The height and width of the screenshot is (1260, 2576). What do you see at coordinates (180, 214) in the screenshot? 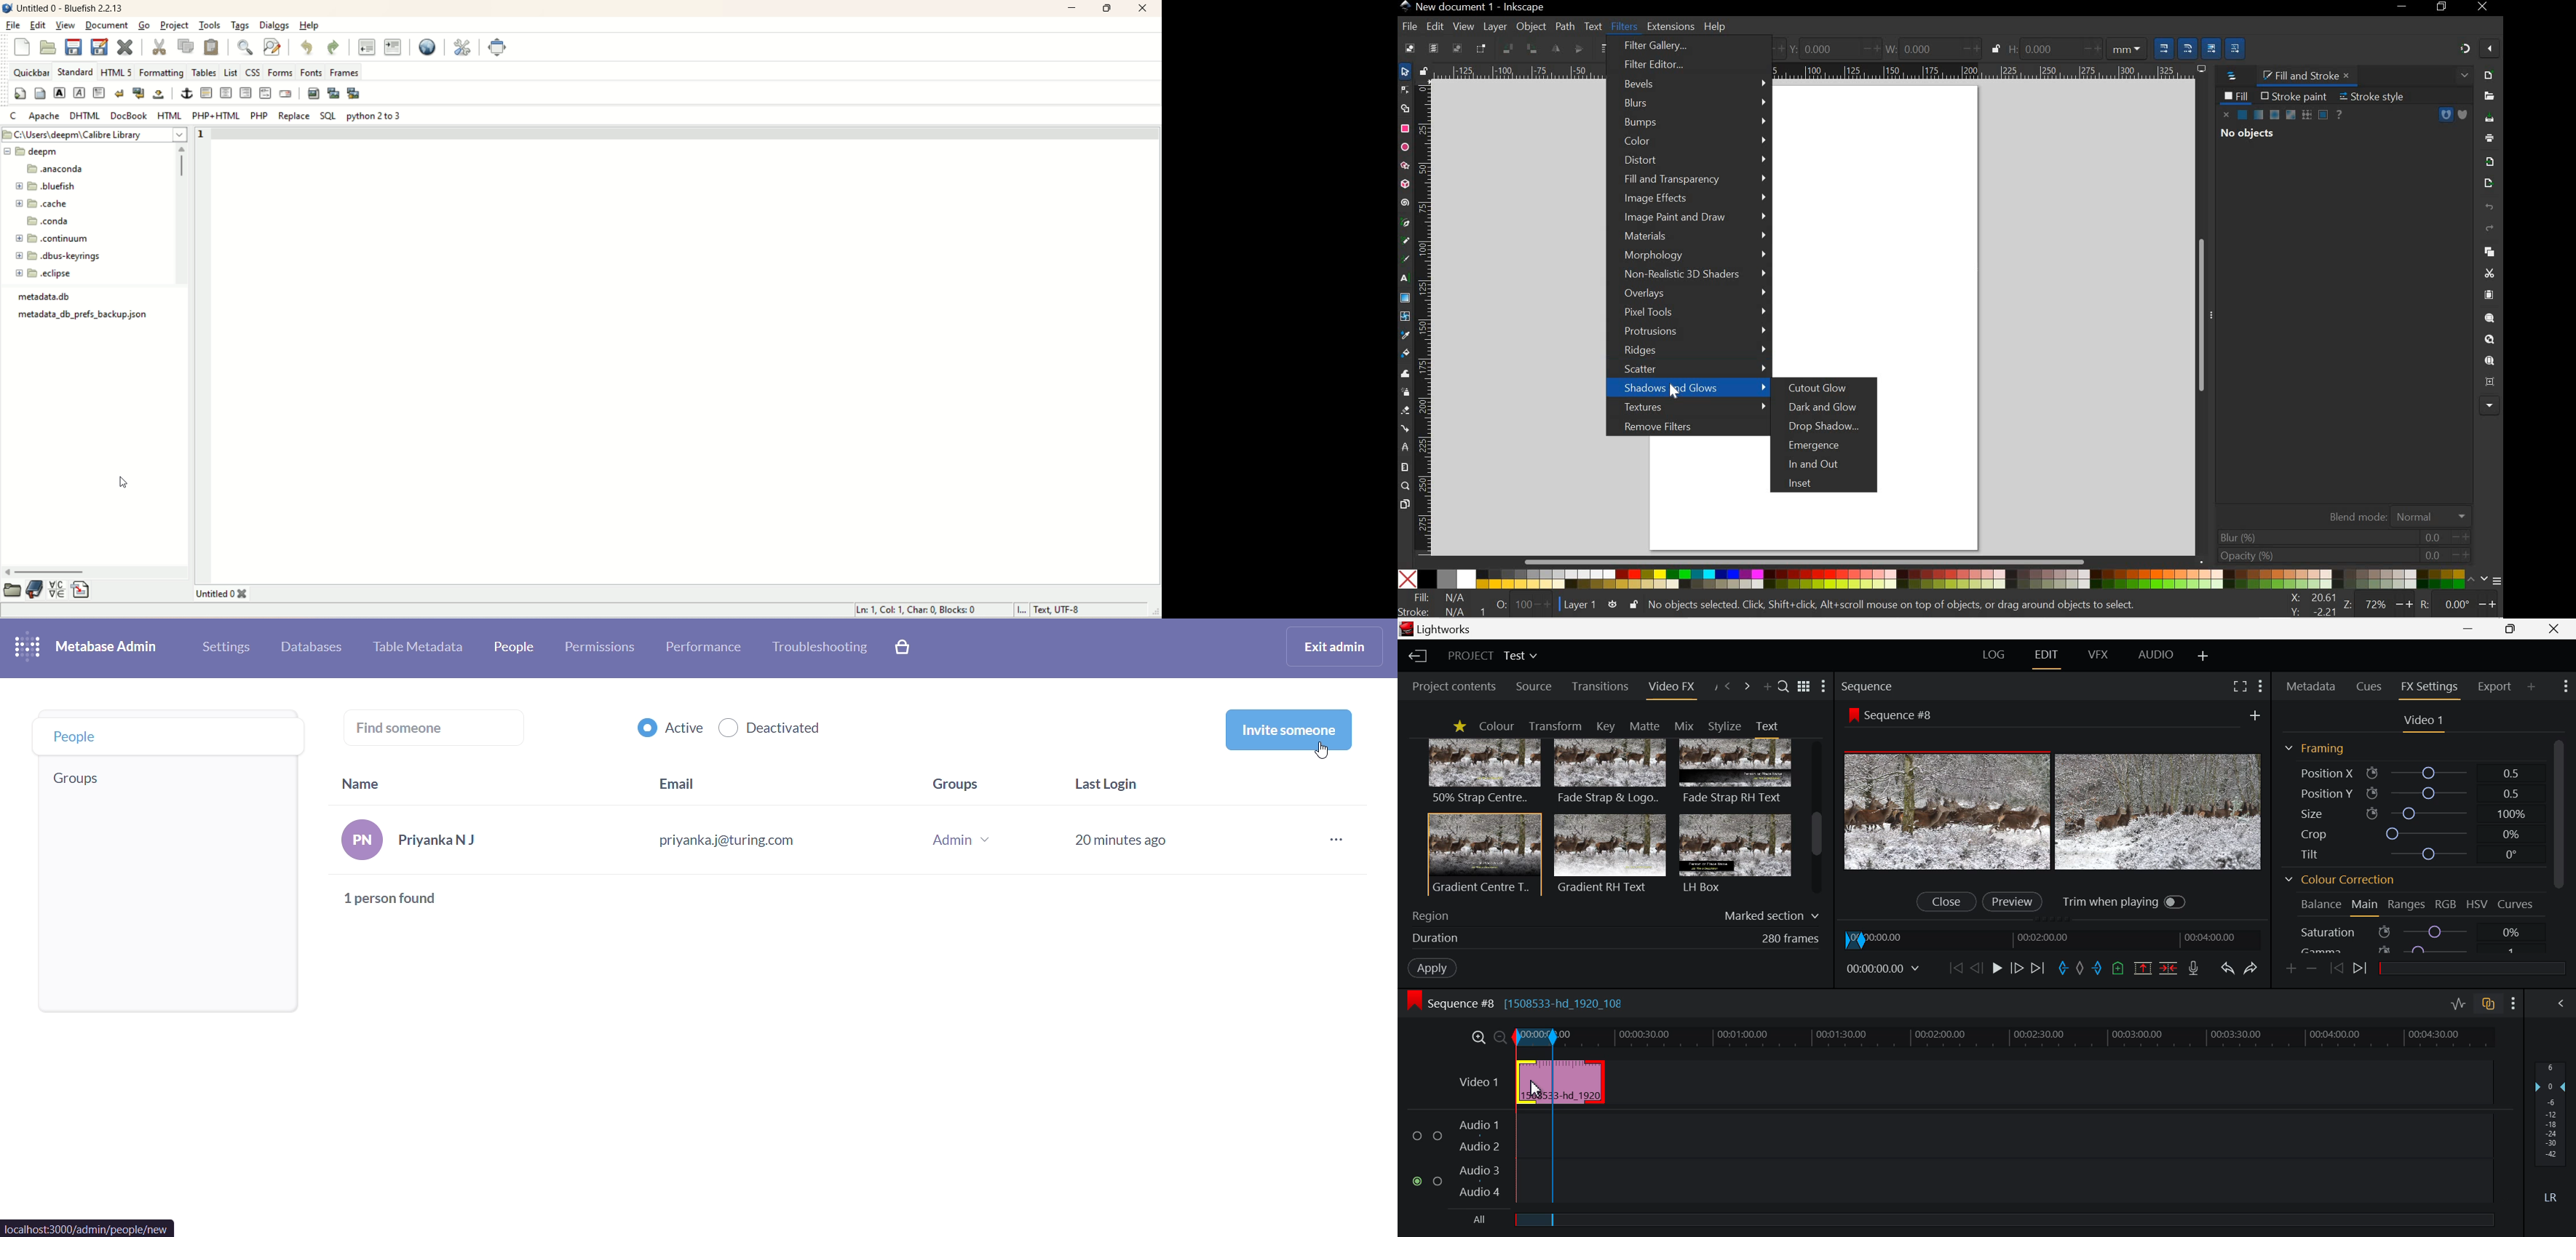
I see `vertical scroll bar` at bounding box center [180, 214].